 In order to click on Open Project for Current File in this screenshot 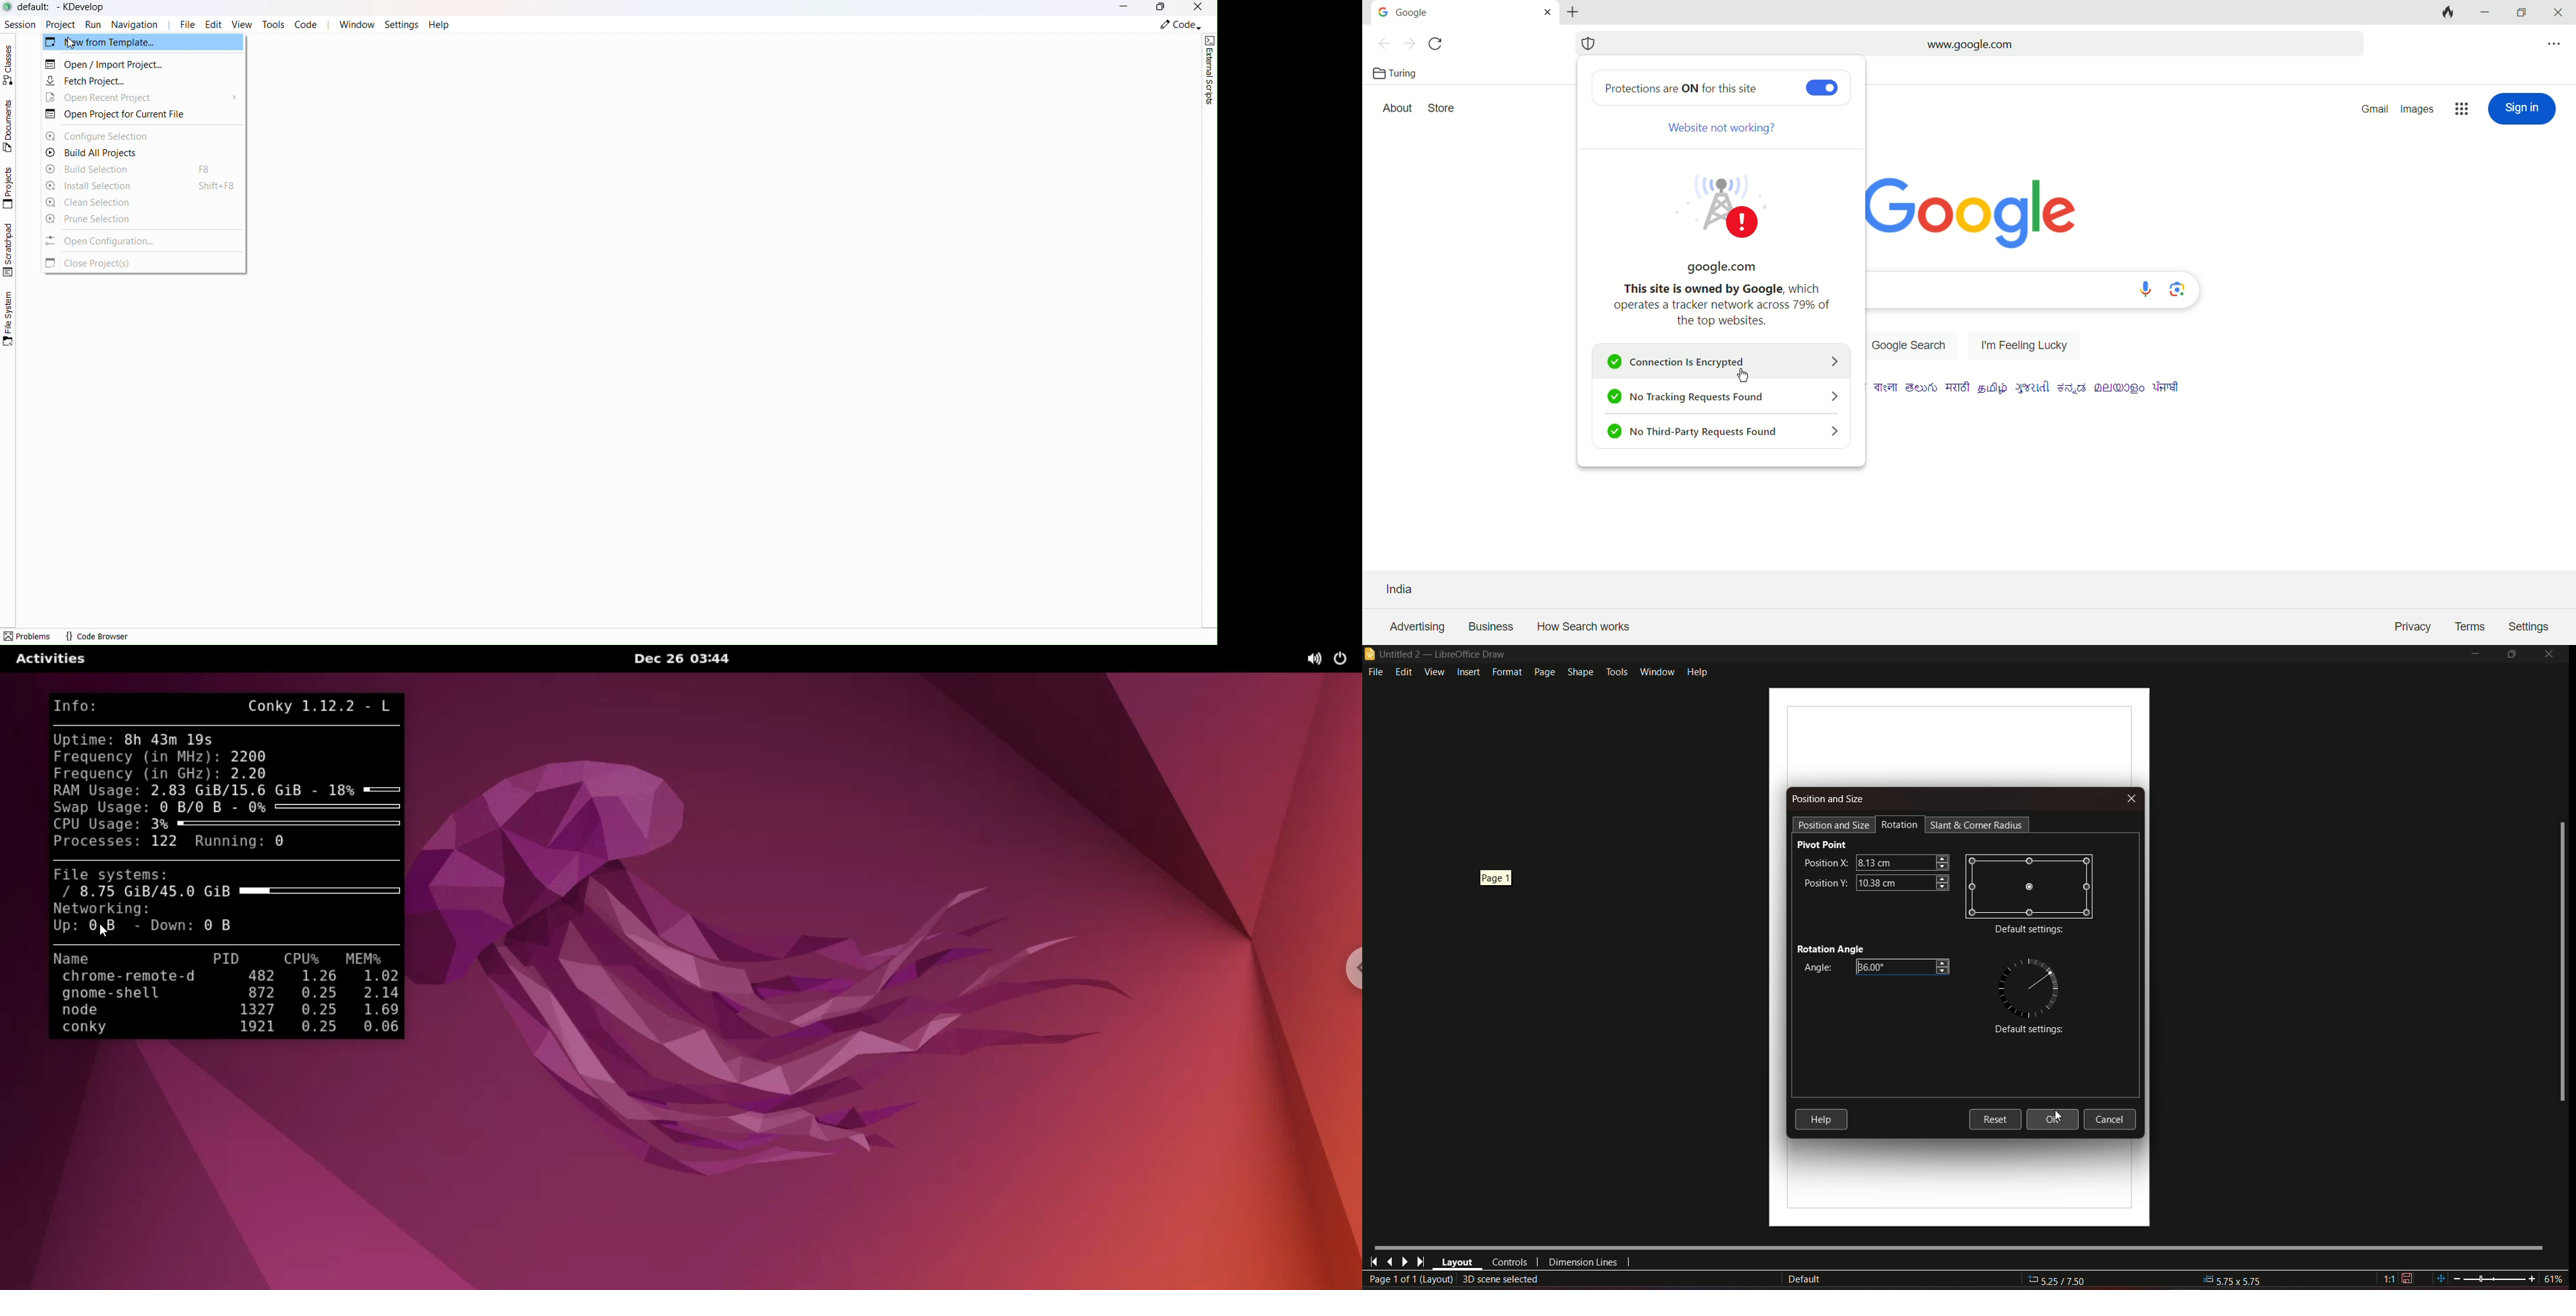, I will do `click(129, 115)`.